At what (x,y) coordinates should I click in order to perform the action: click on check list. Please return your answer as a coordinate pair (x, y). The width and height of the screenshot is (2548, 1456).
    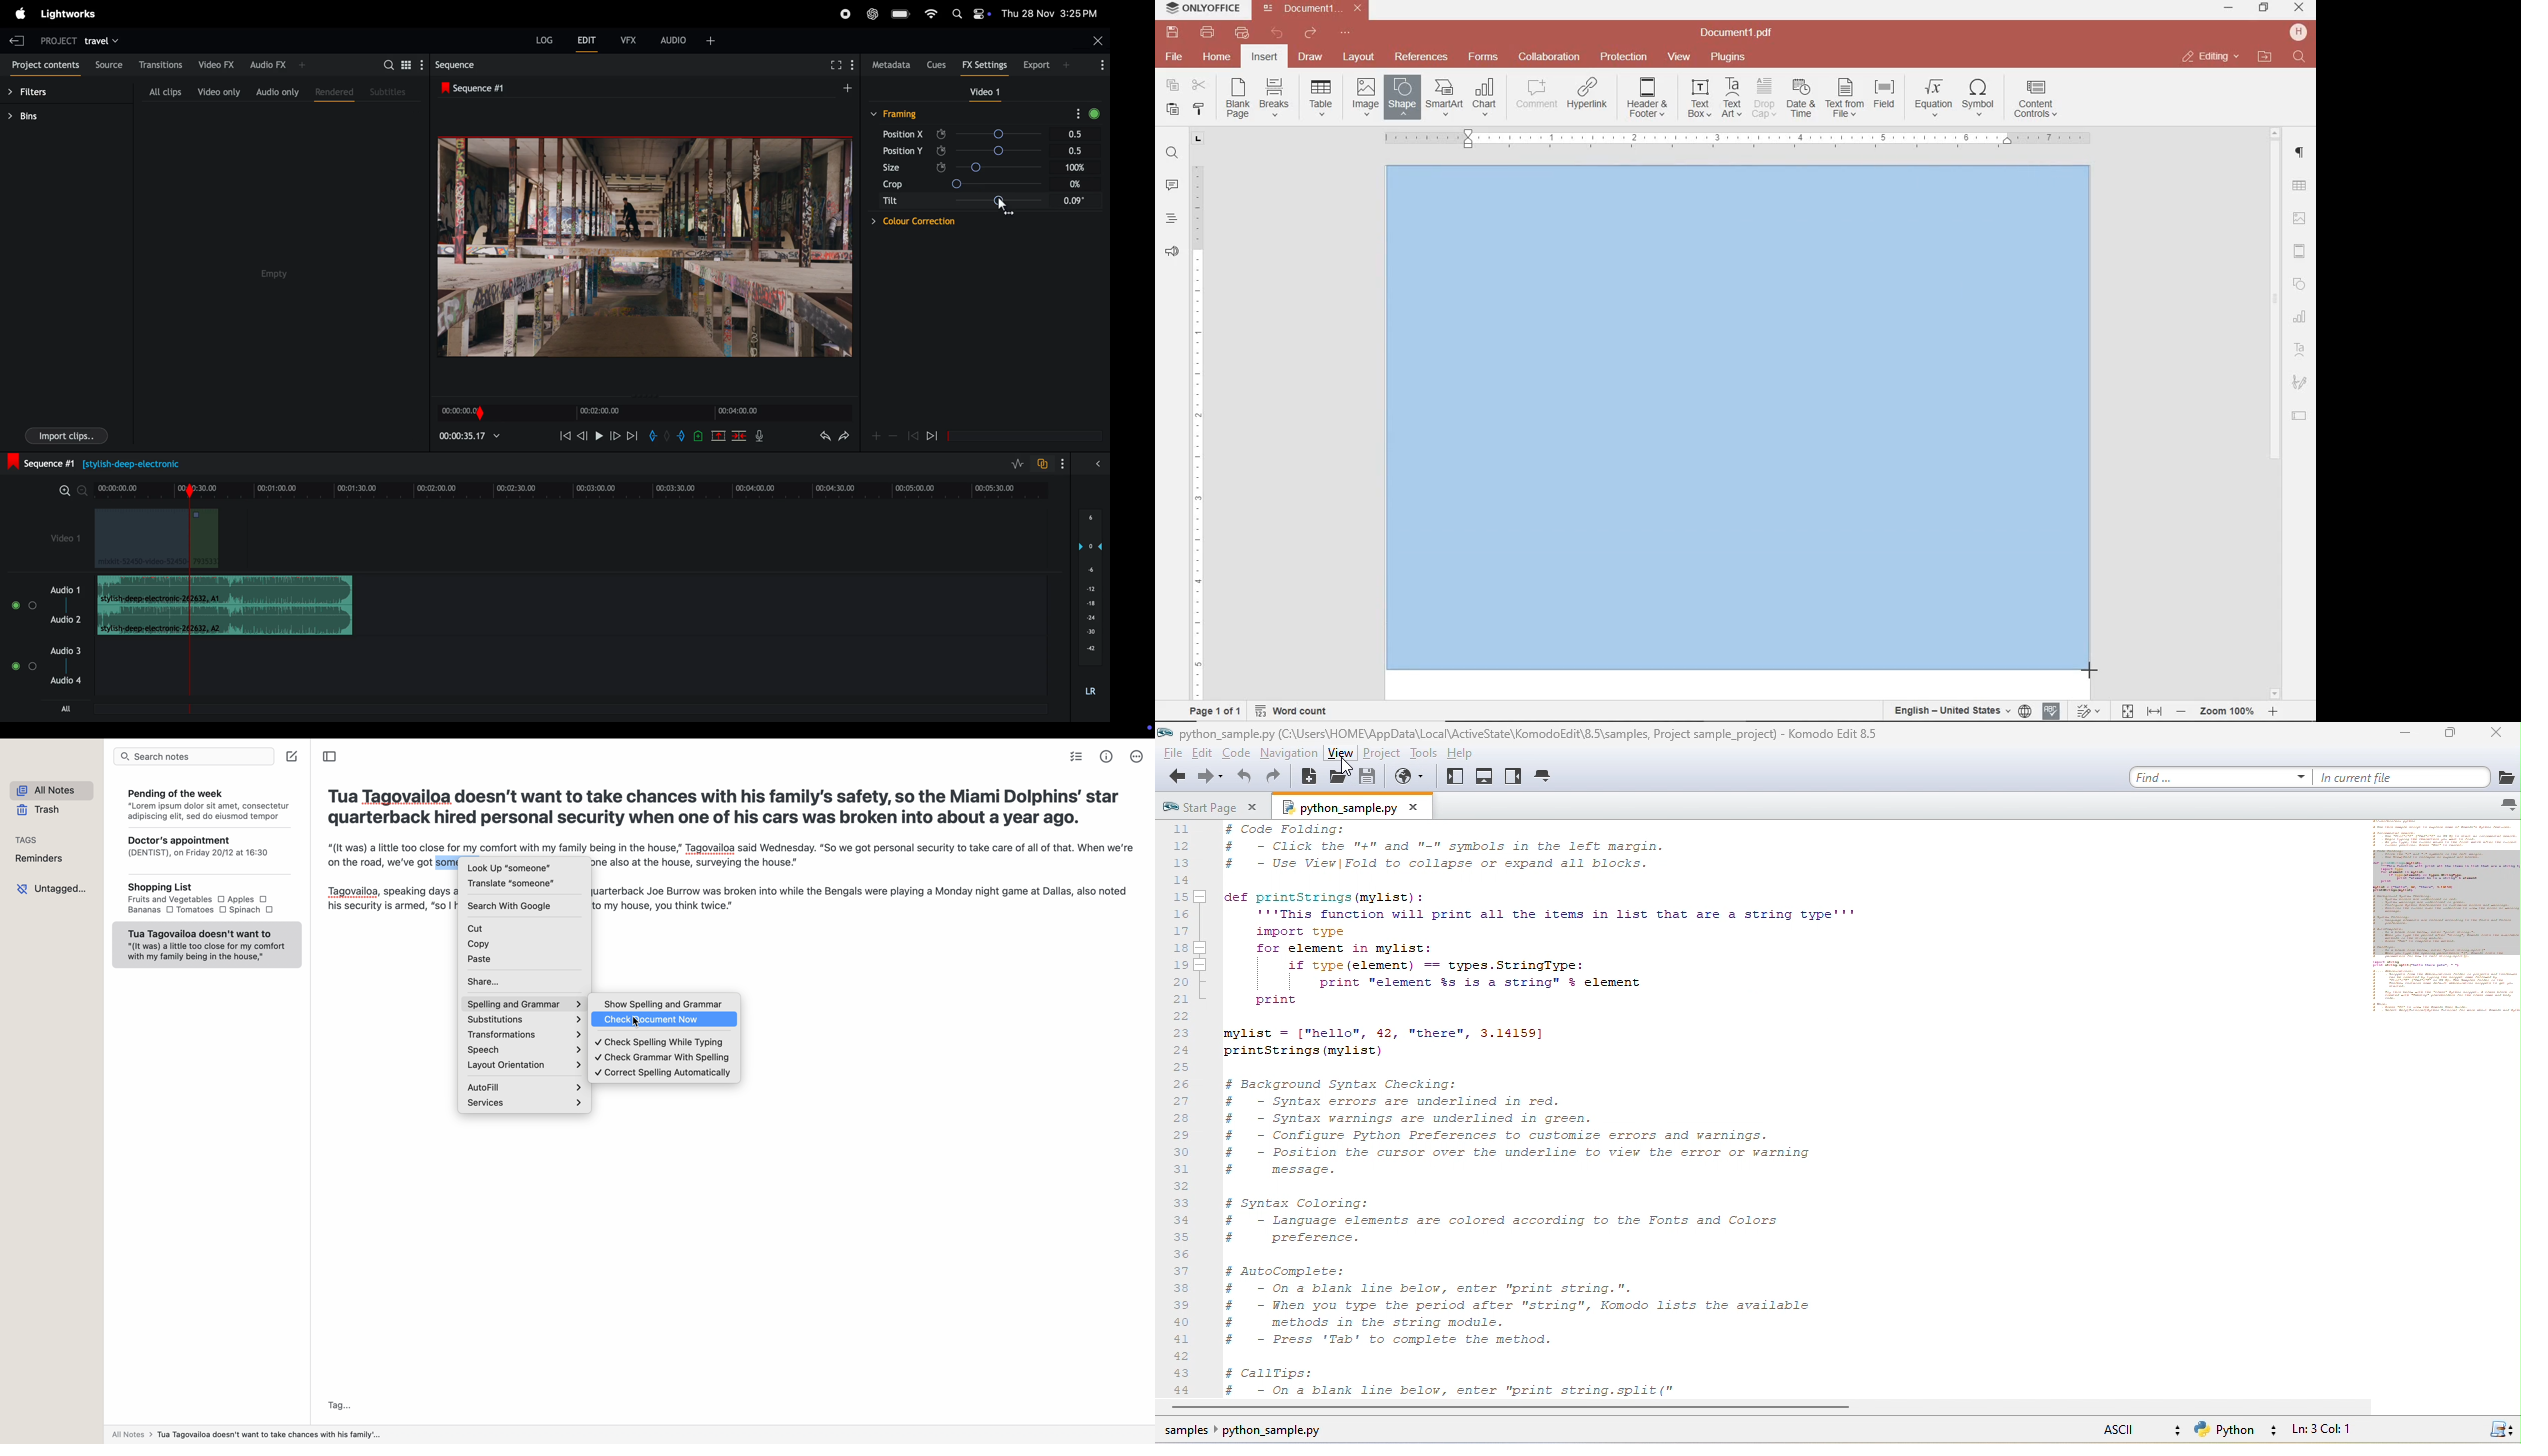
    Looking at the image, I should click on (1076, 757).